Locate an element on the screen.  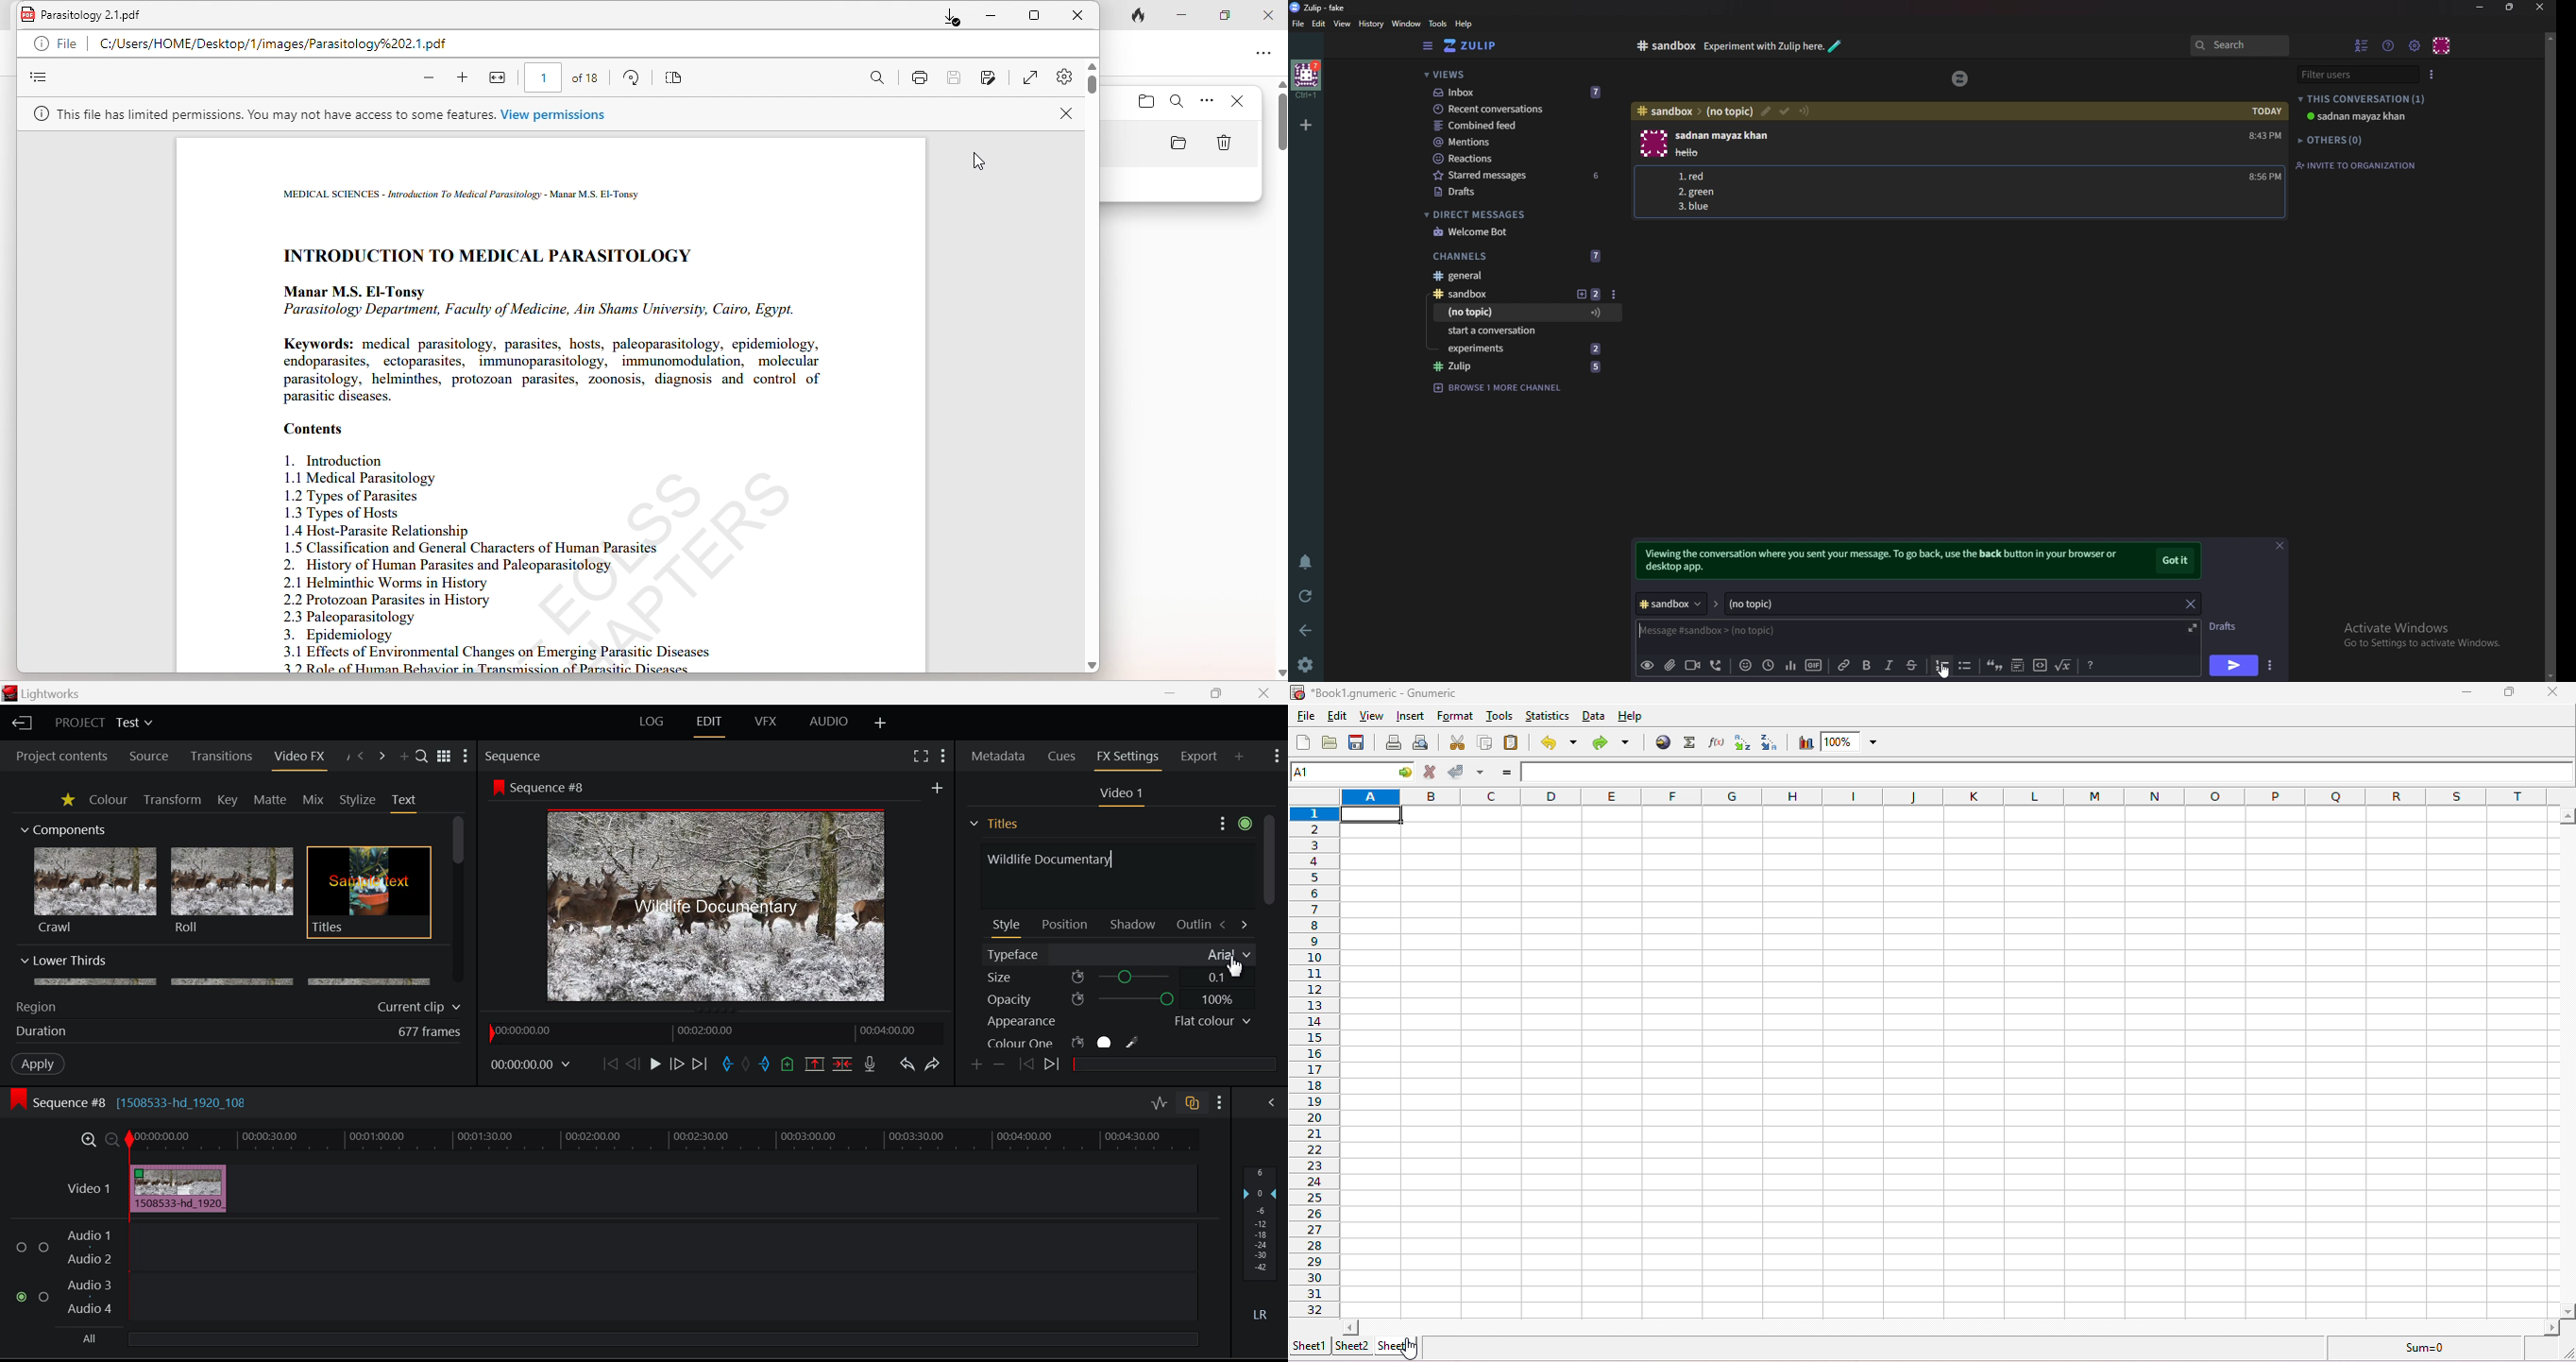
Mark Out is located at coordinates (766, 1066).